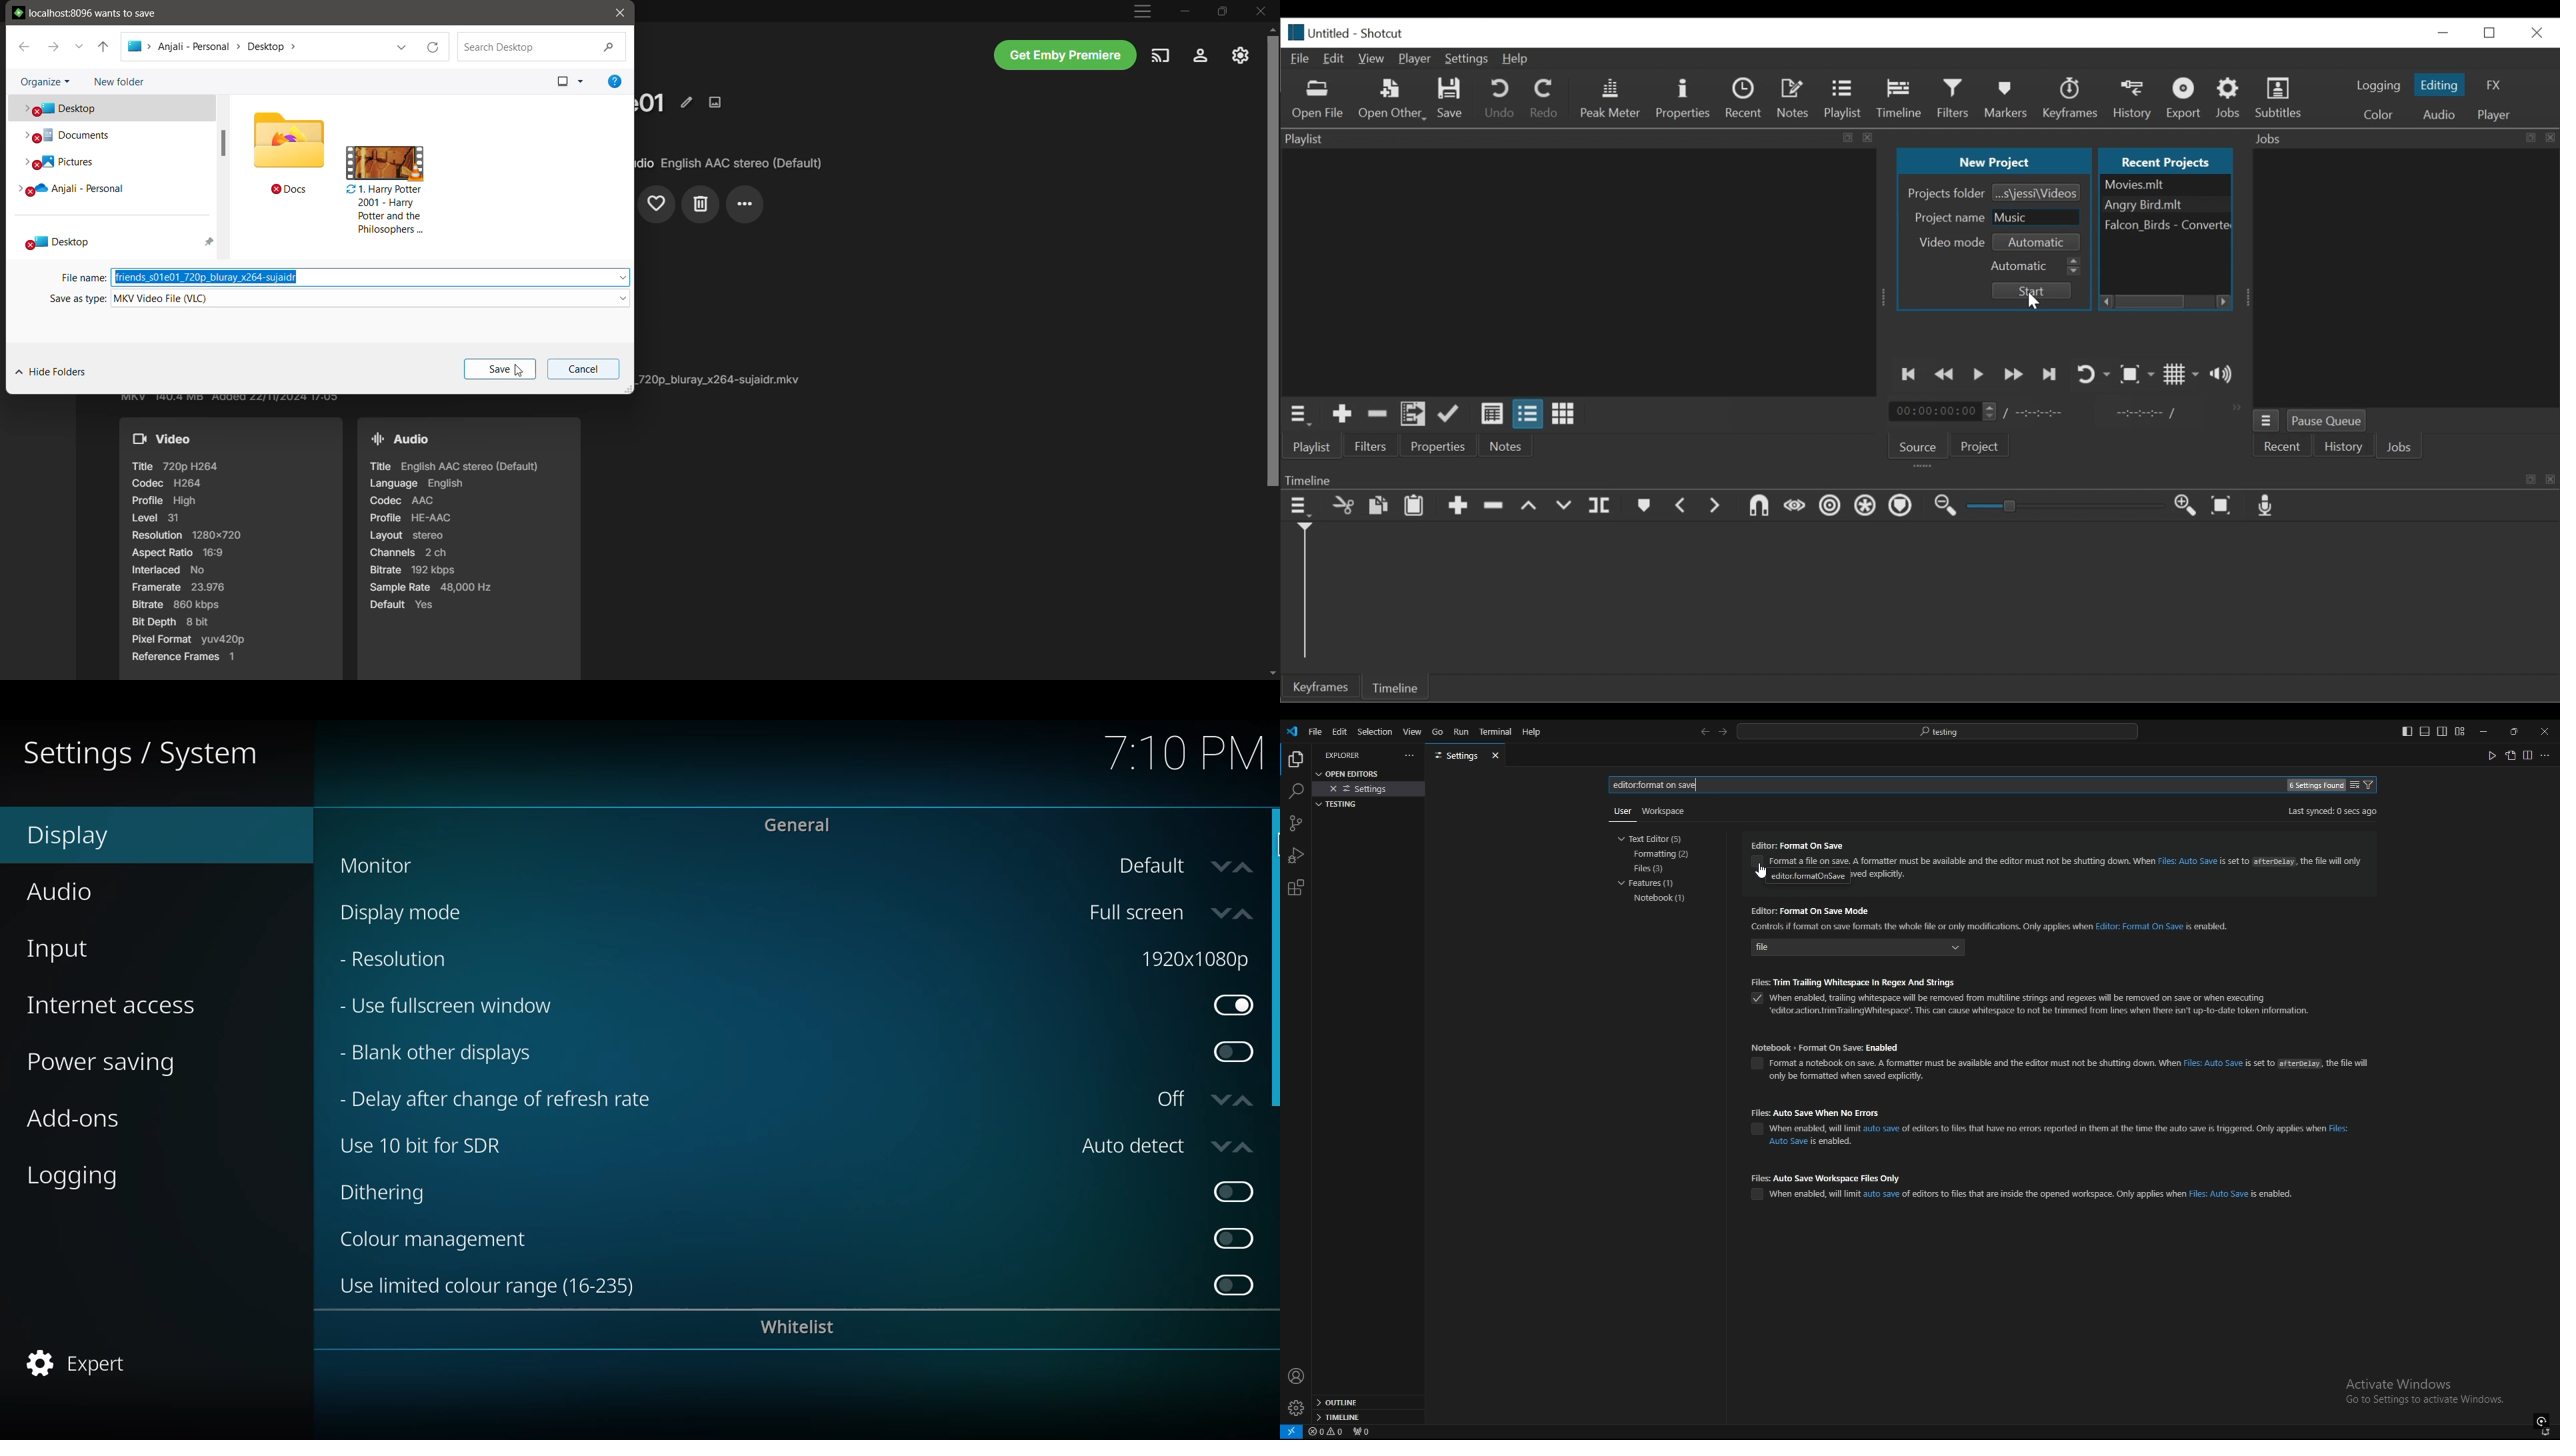  What do you see at coordinates (1296, 888) in the screenshot?
I see `extensions` at bounding box center [1296, 888].